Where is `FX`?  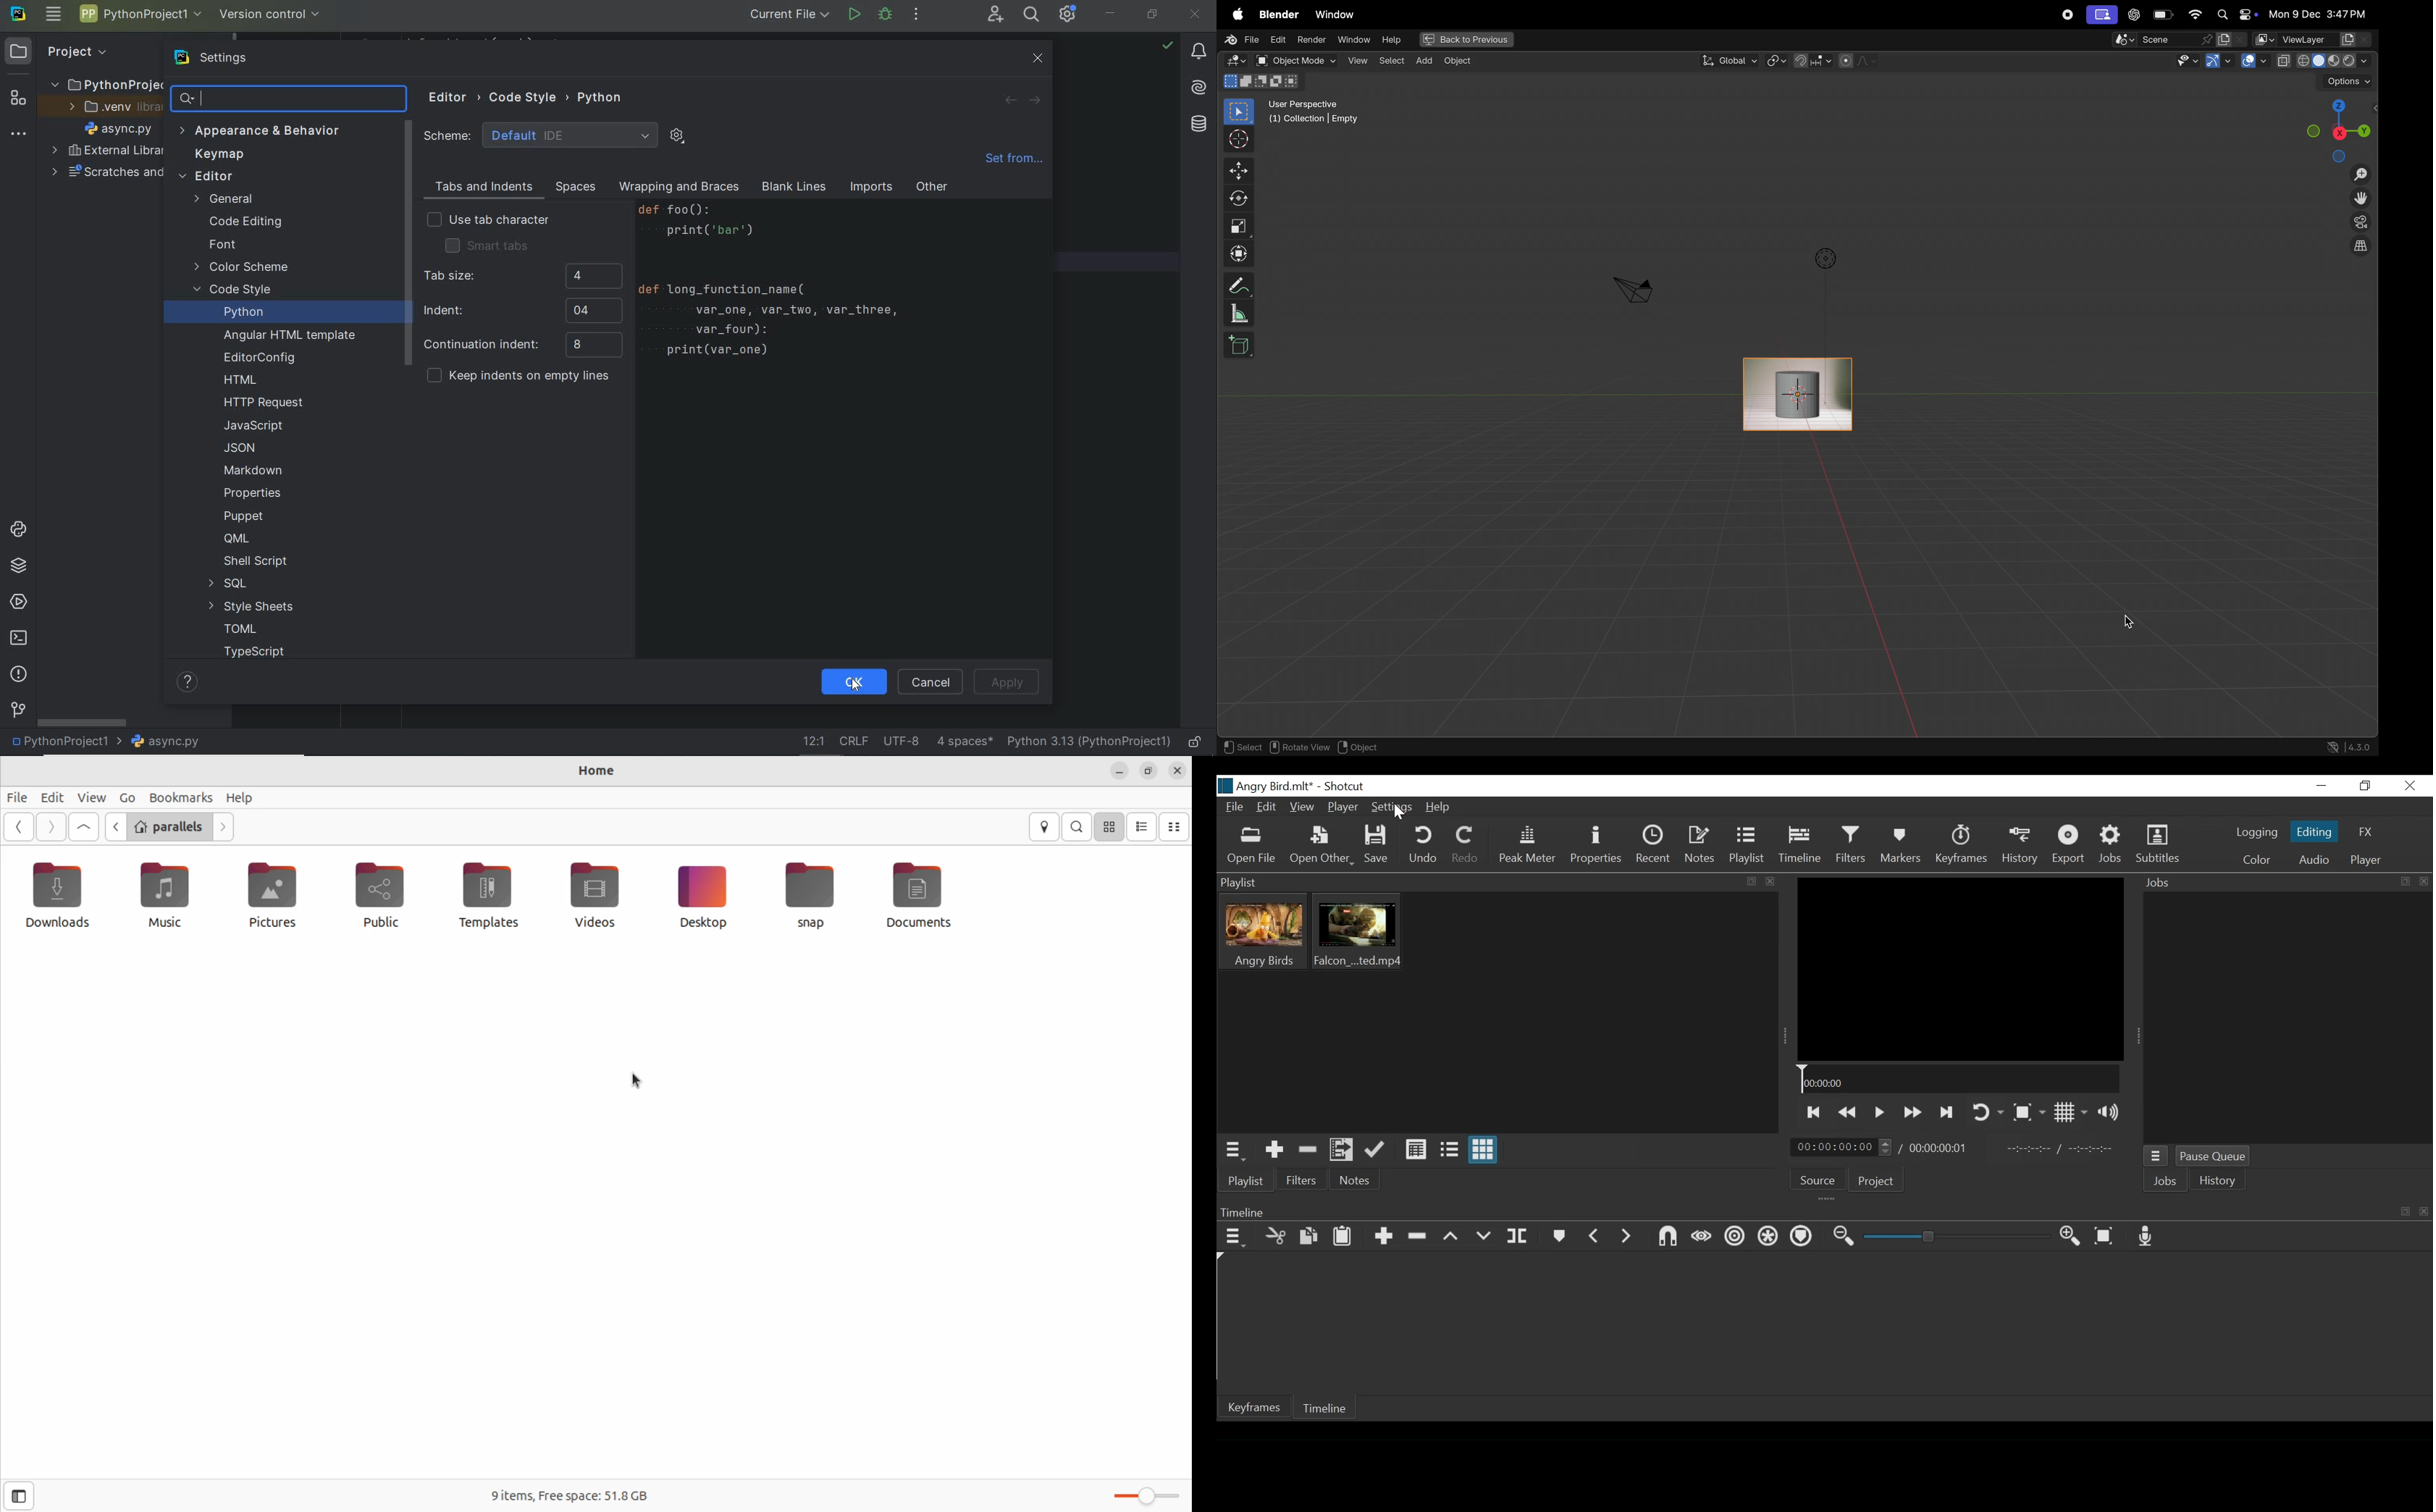
FX is located at coordinates (2364, 830).